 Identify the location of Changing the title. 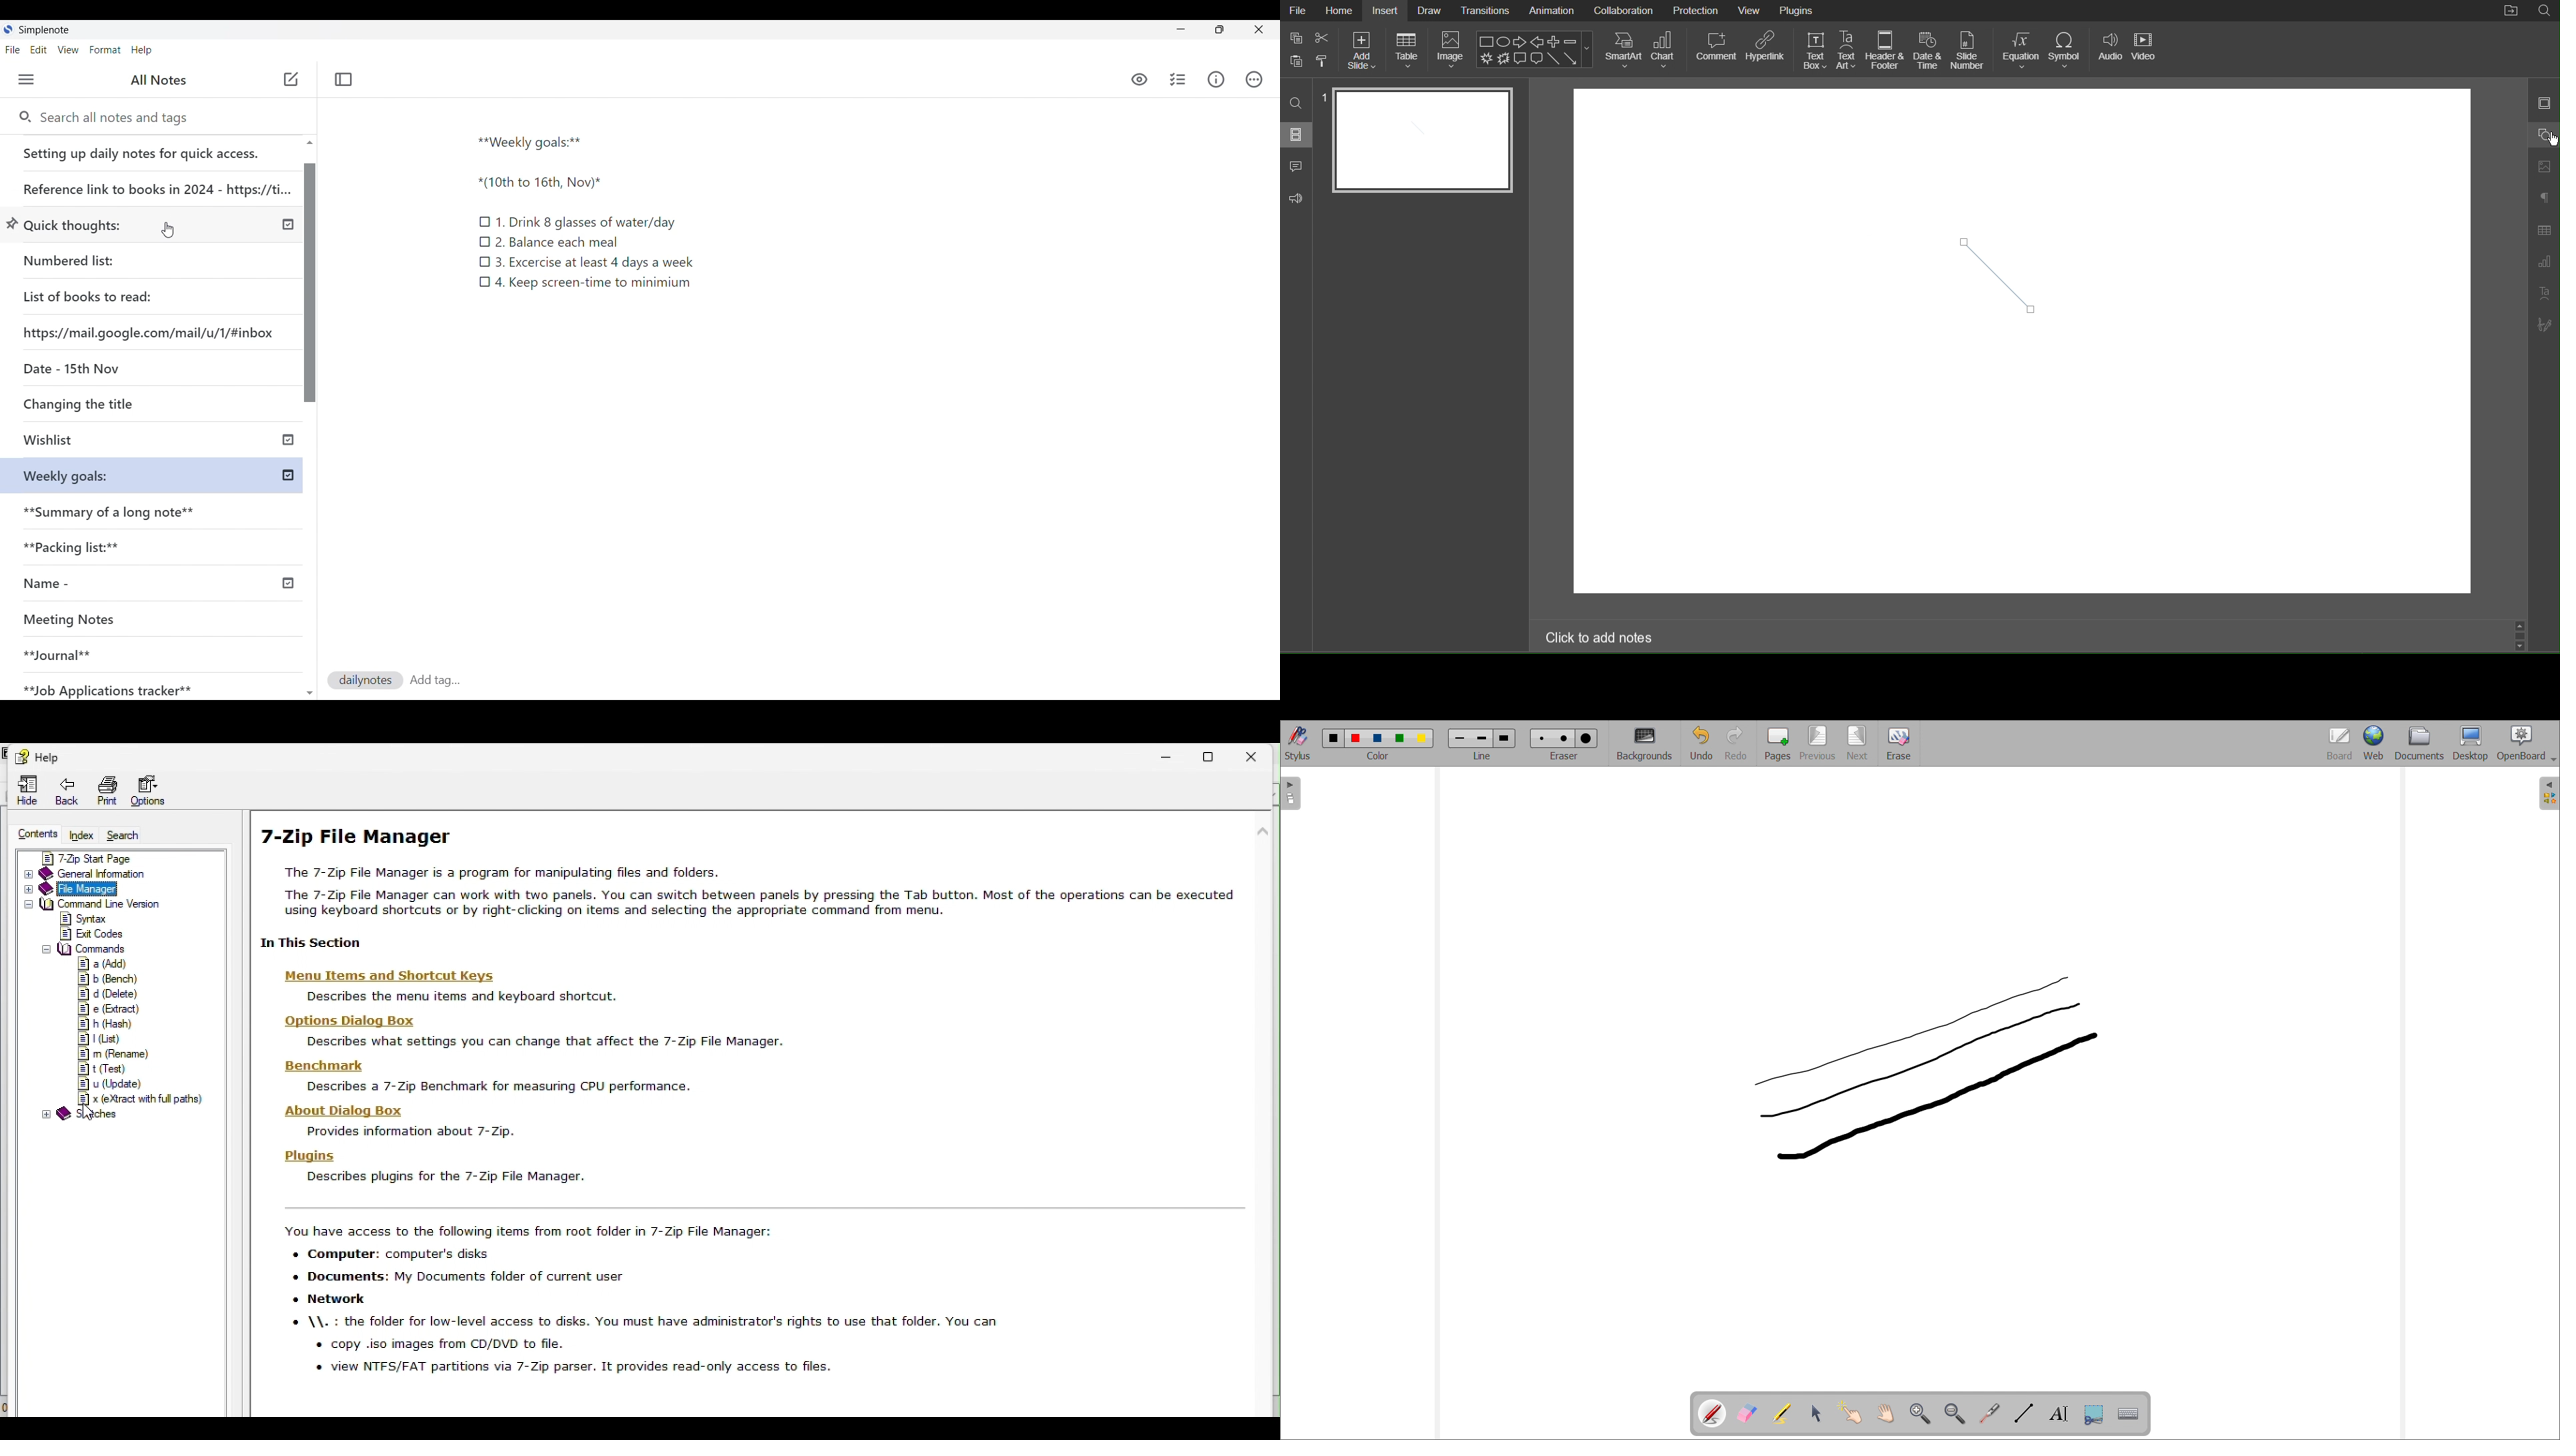
(107, 403).